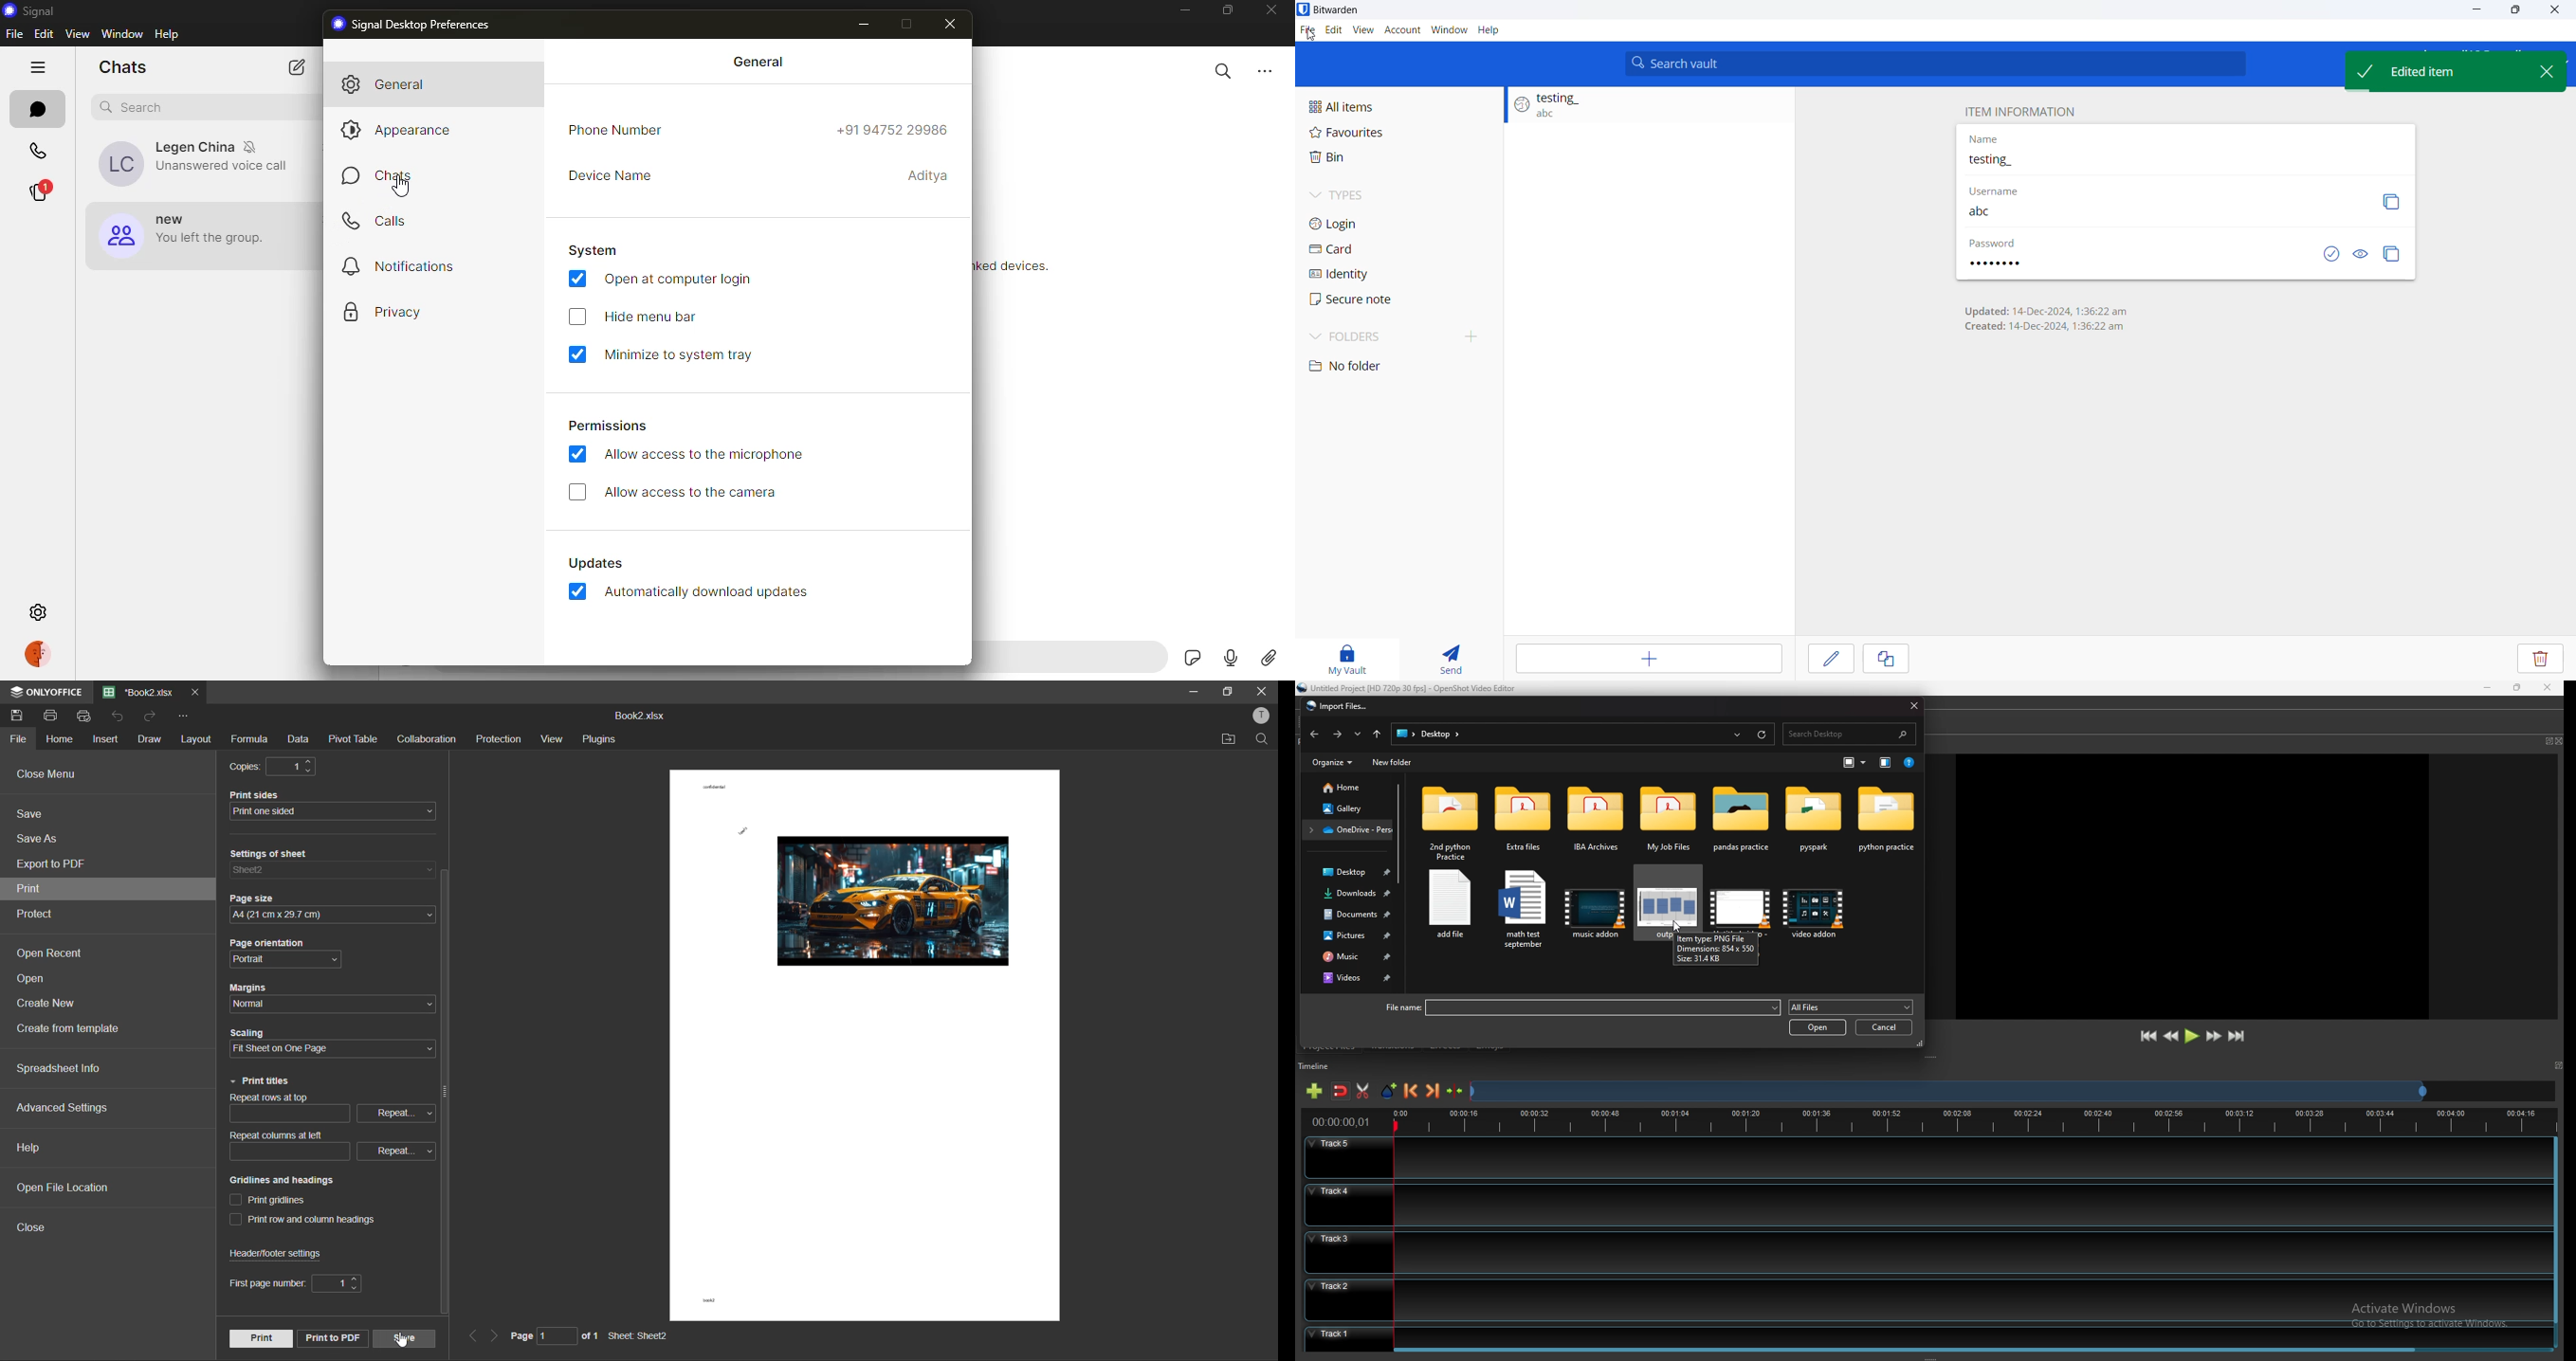  I want to click on view, so click(554, 738).